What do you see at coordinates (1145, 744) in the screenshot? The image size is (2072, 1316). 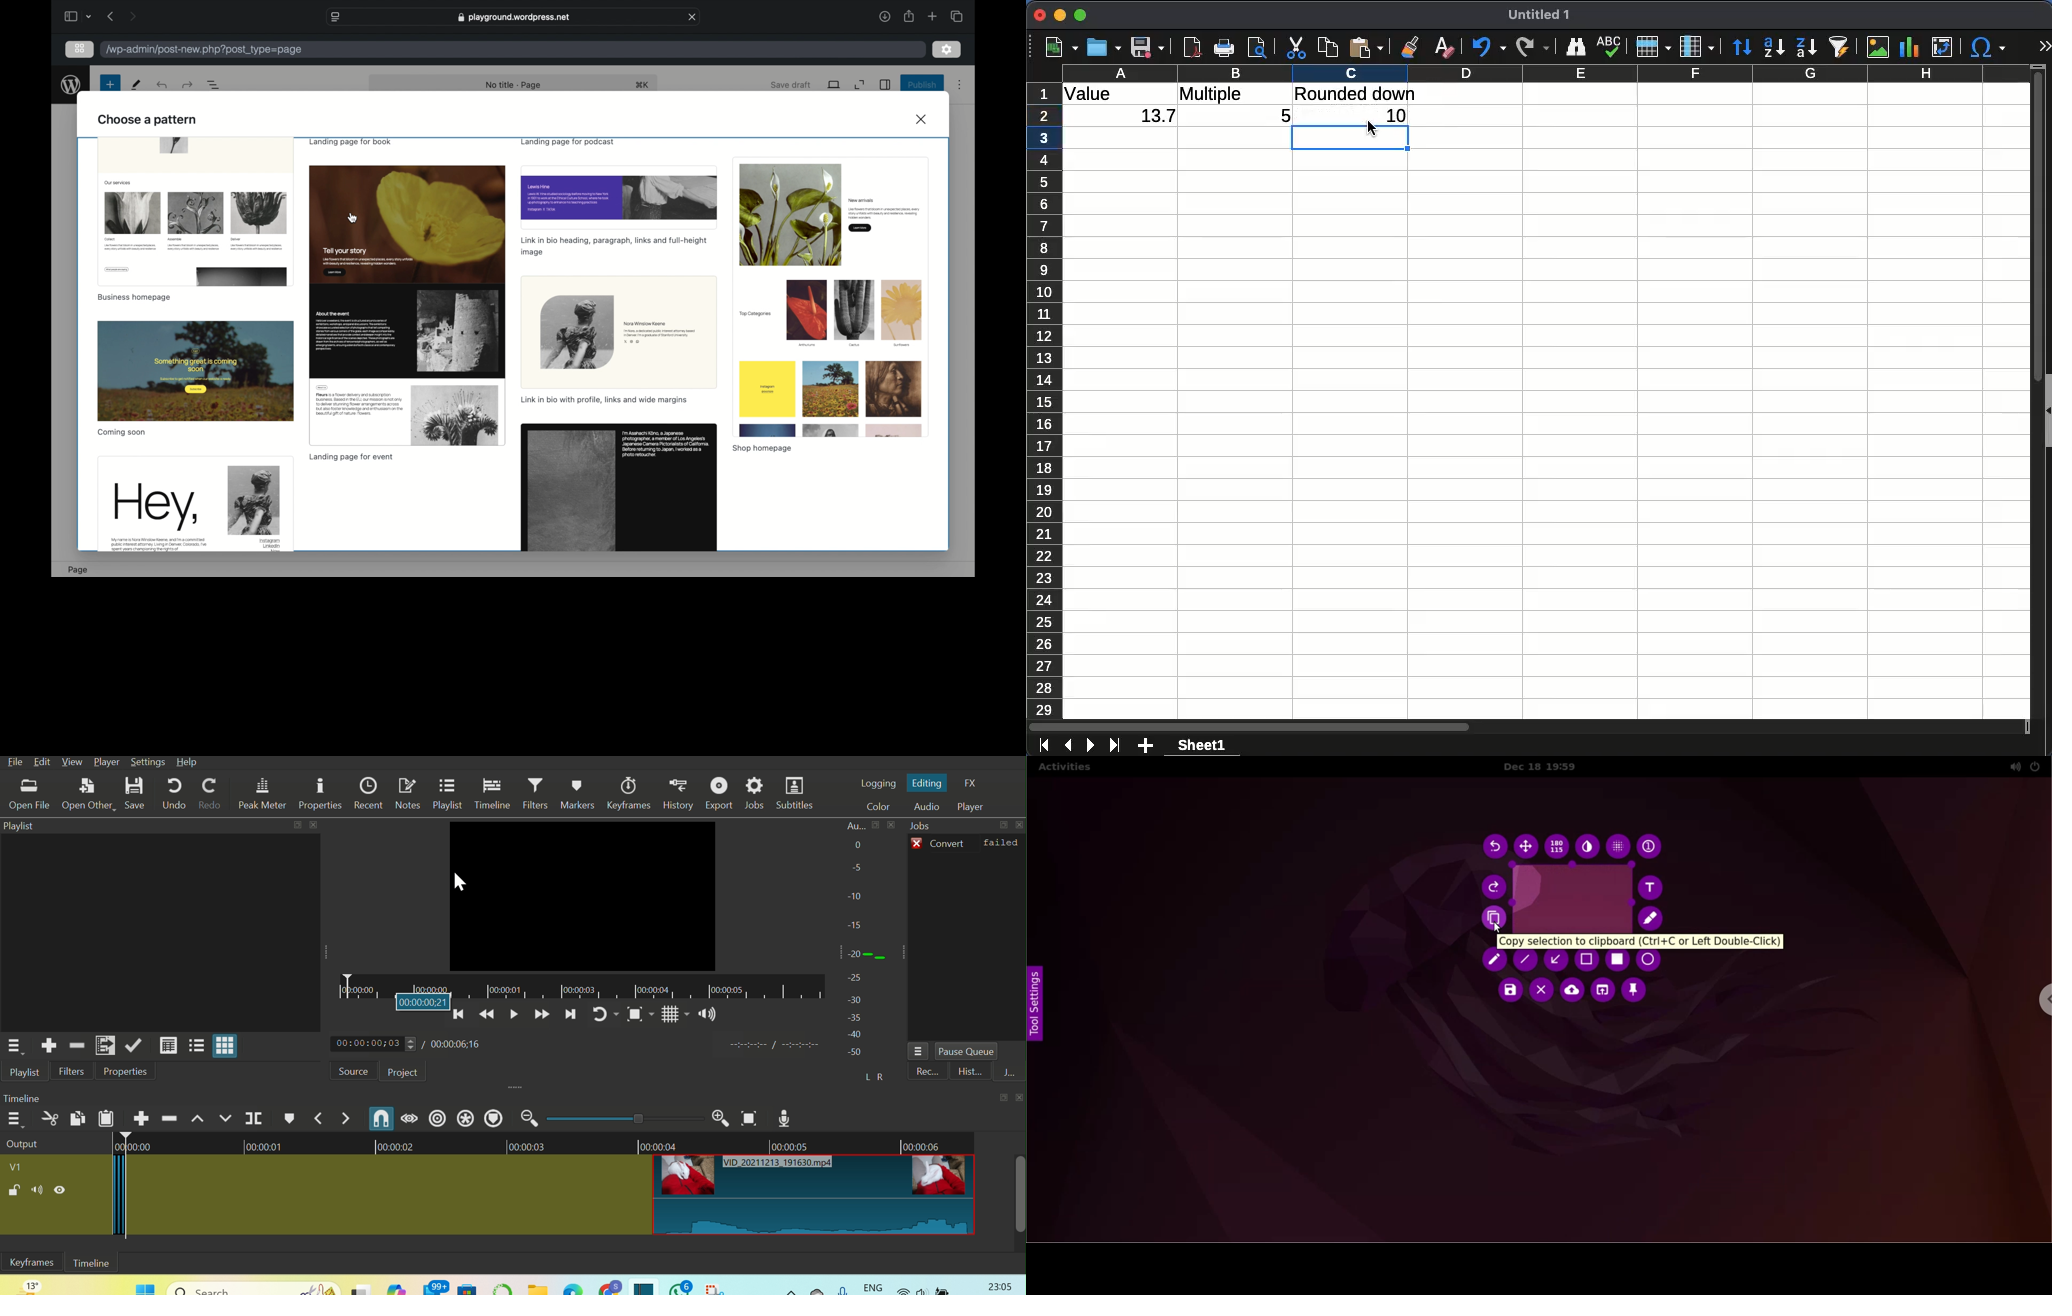 I see `add sheet` at bounding box center [1145, 744].